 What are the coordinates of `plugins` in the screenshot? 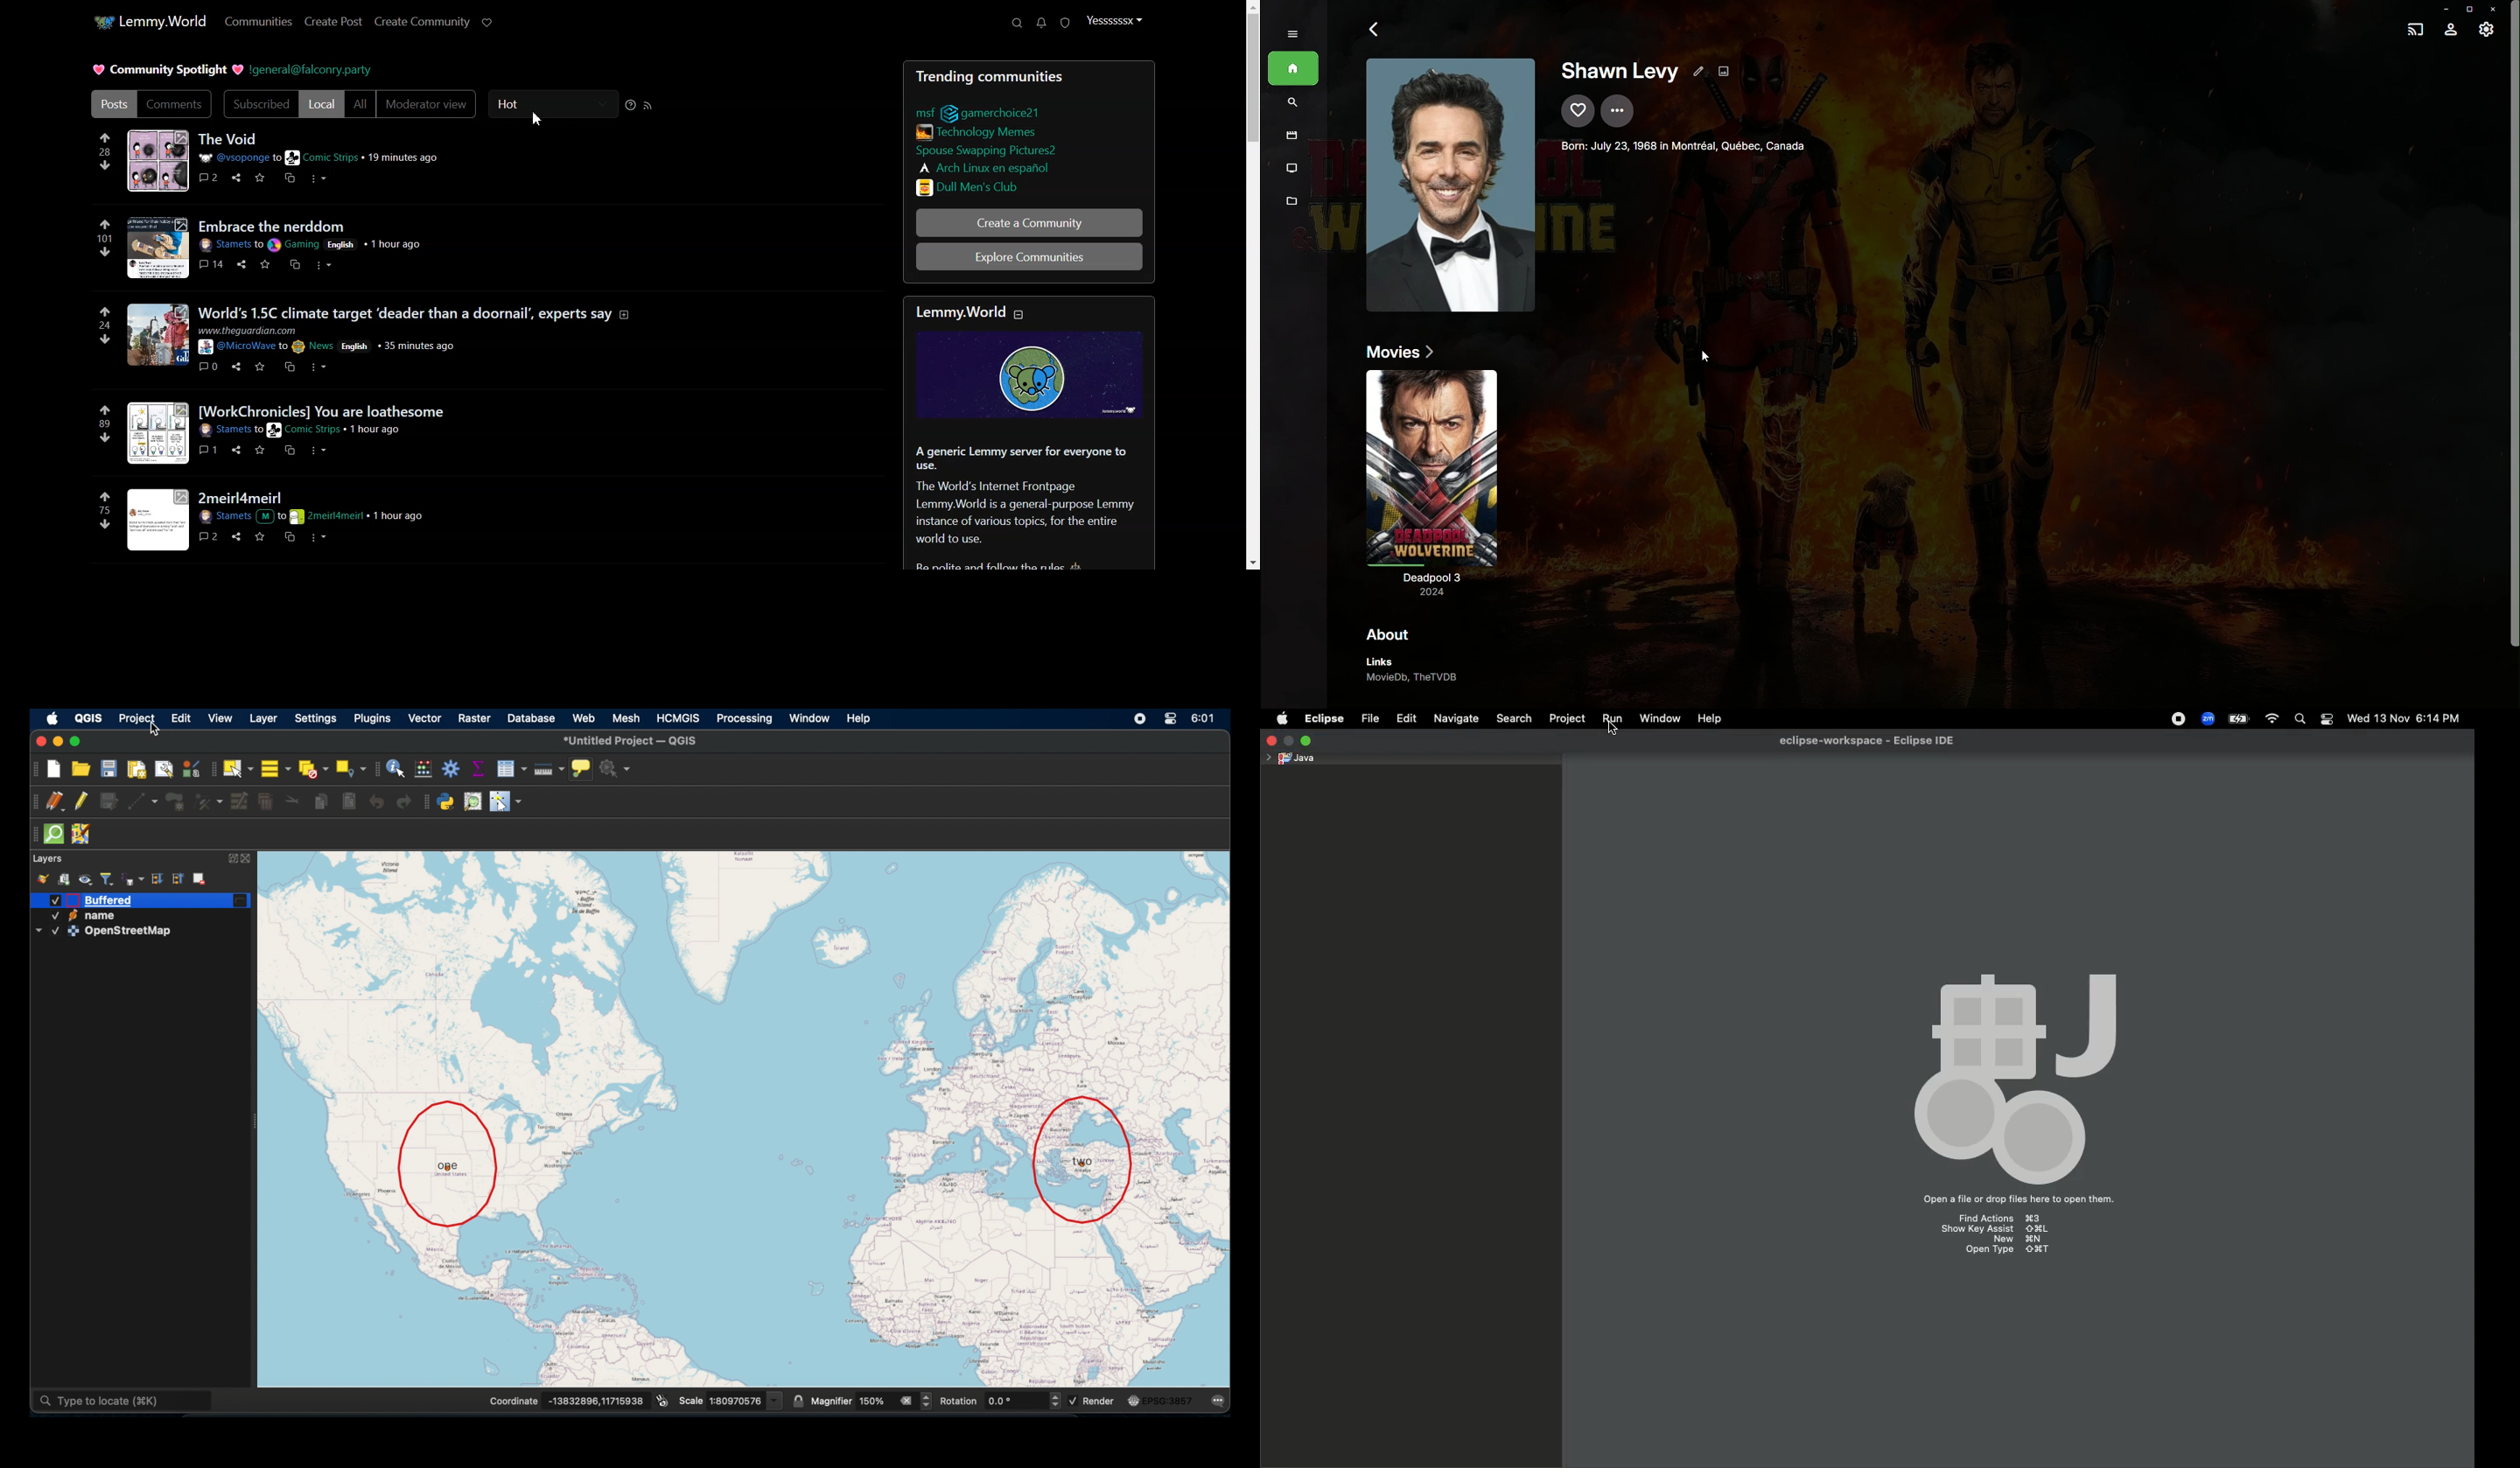 It's located at (372, 718).